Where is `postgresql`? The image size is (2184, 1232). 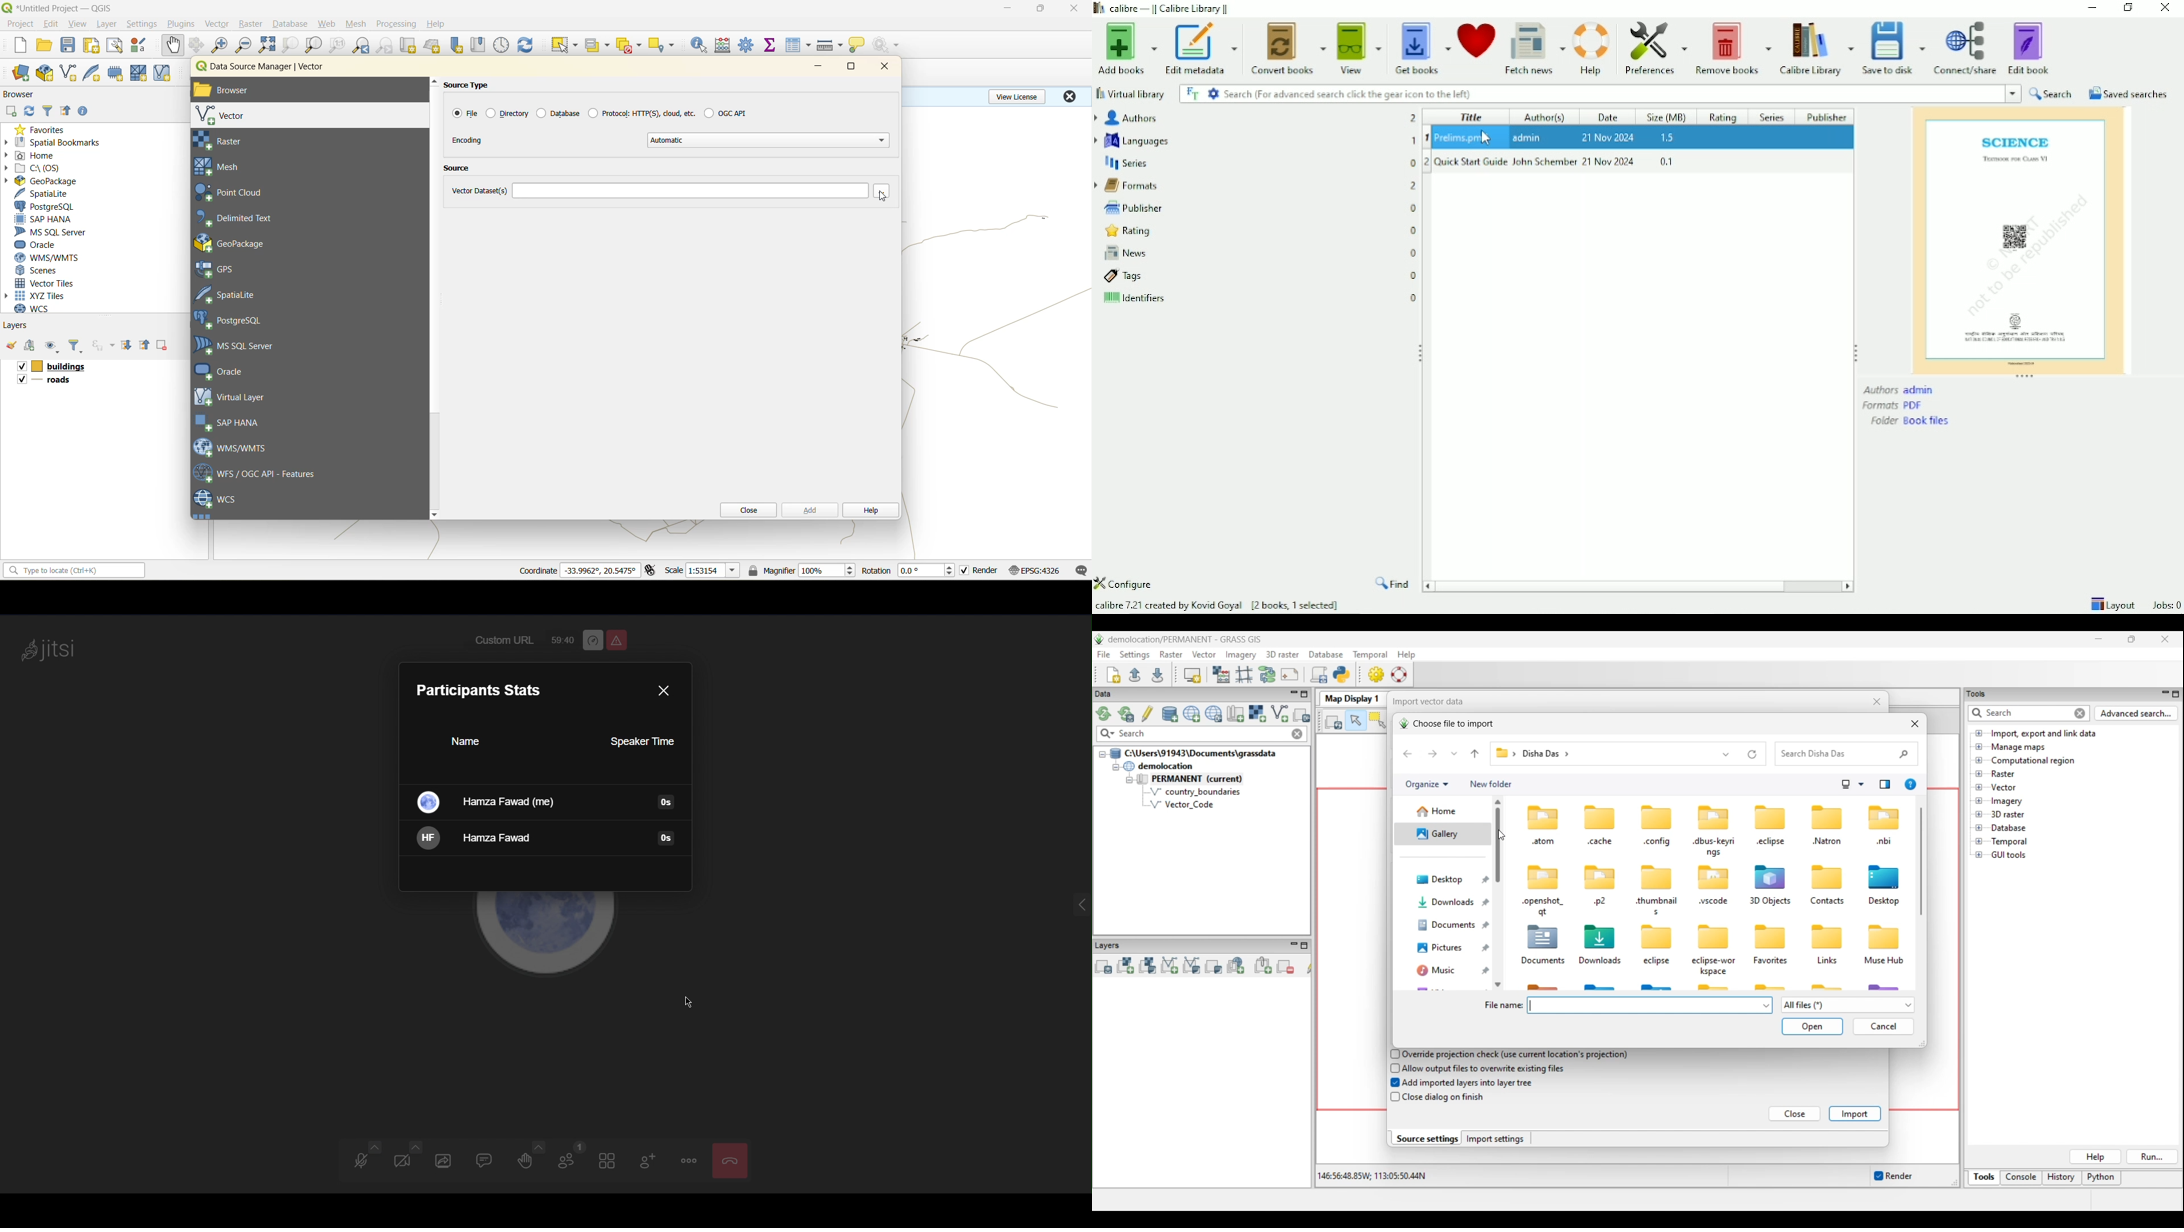 postgresql is located at coordinates (234, 321).